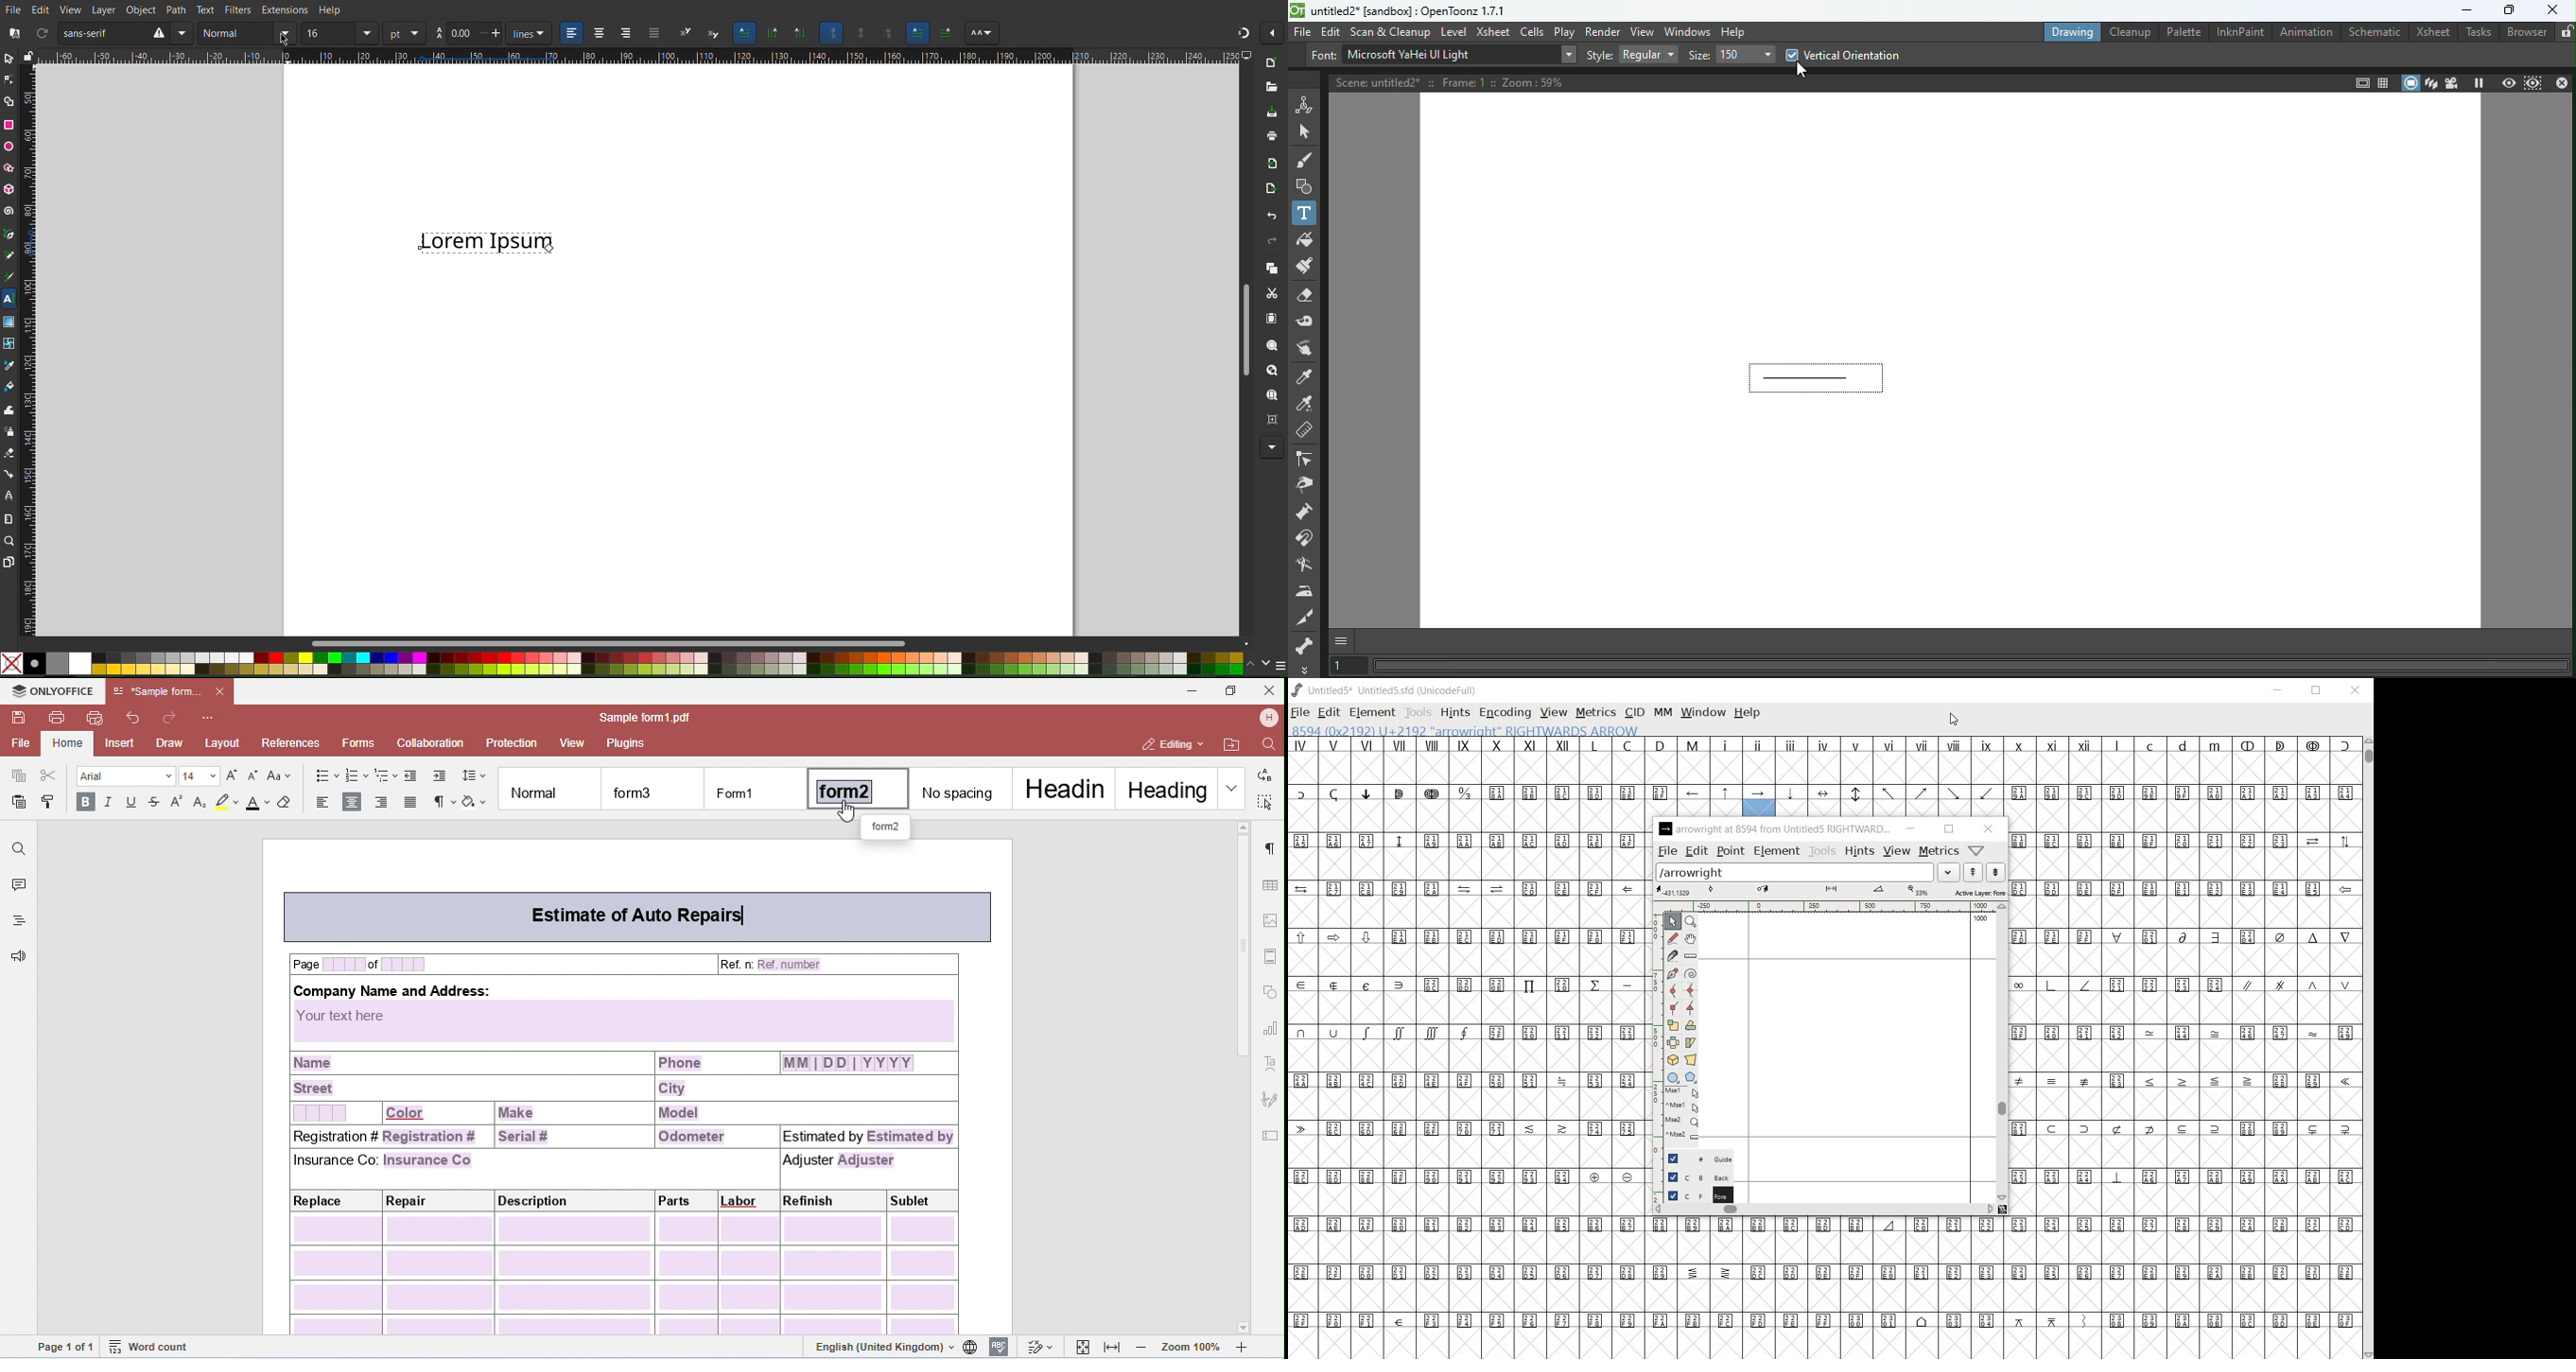  What do you see at coordinates (8, 520) in the screenshot?
I see `Measure` at bounding box center [8, 520].